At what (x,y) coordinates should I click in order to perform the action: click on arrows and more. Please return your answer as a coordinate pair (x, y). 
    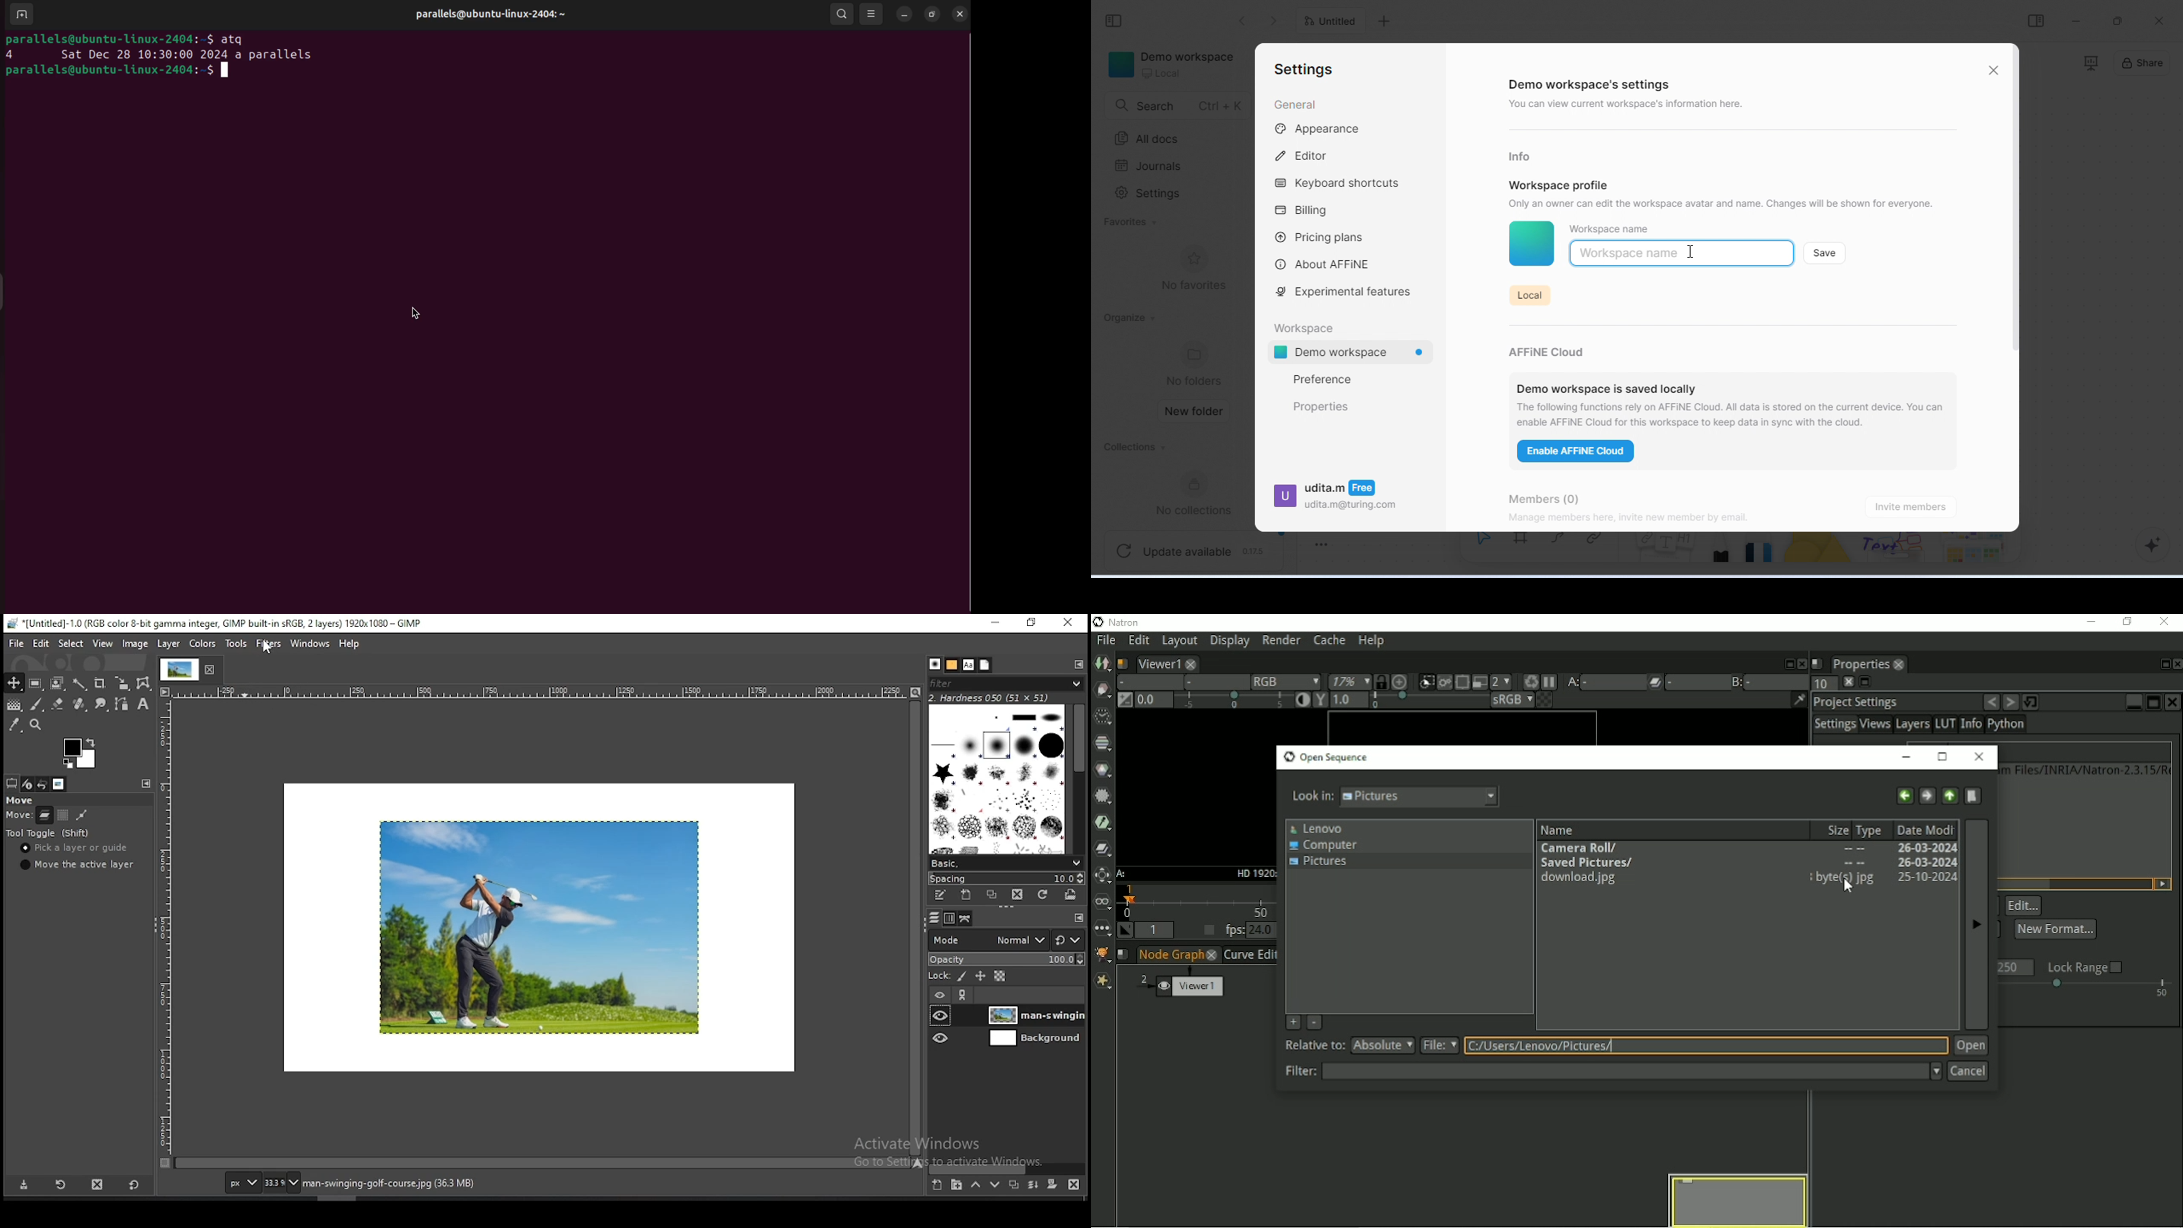
    Looking at the image, I should click on (1973, 550).